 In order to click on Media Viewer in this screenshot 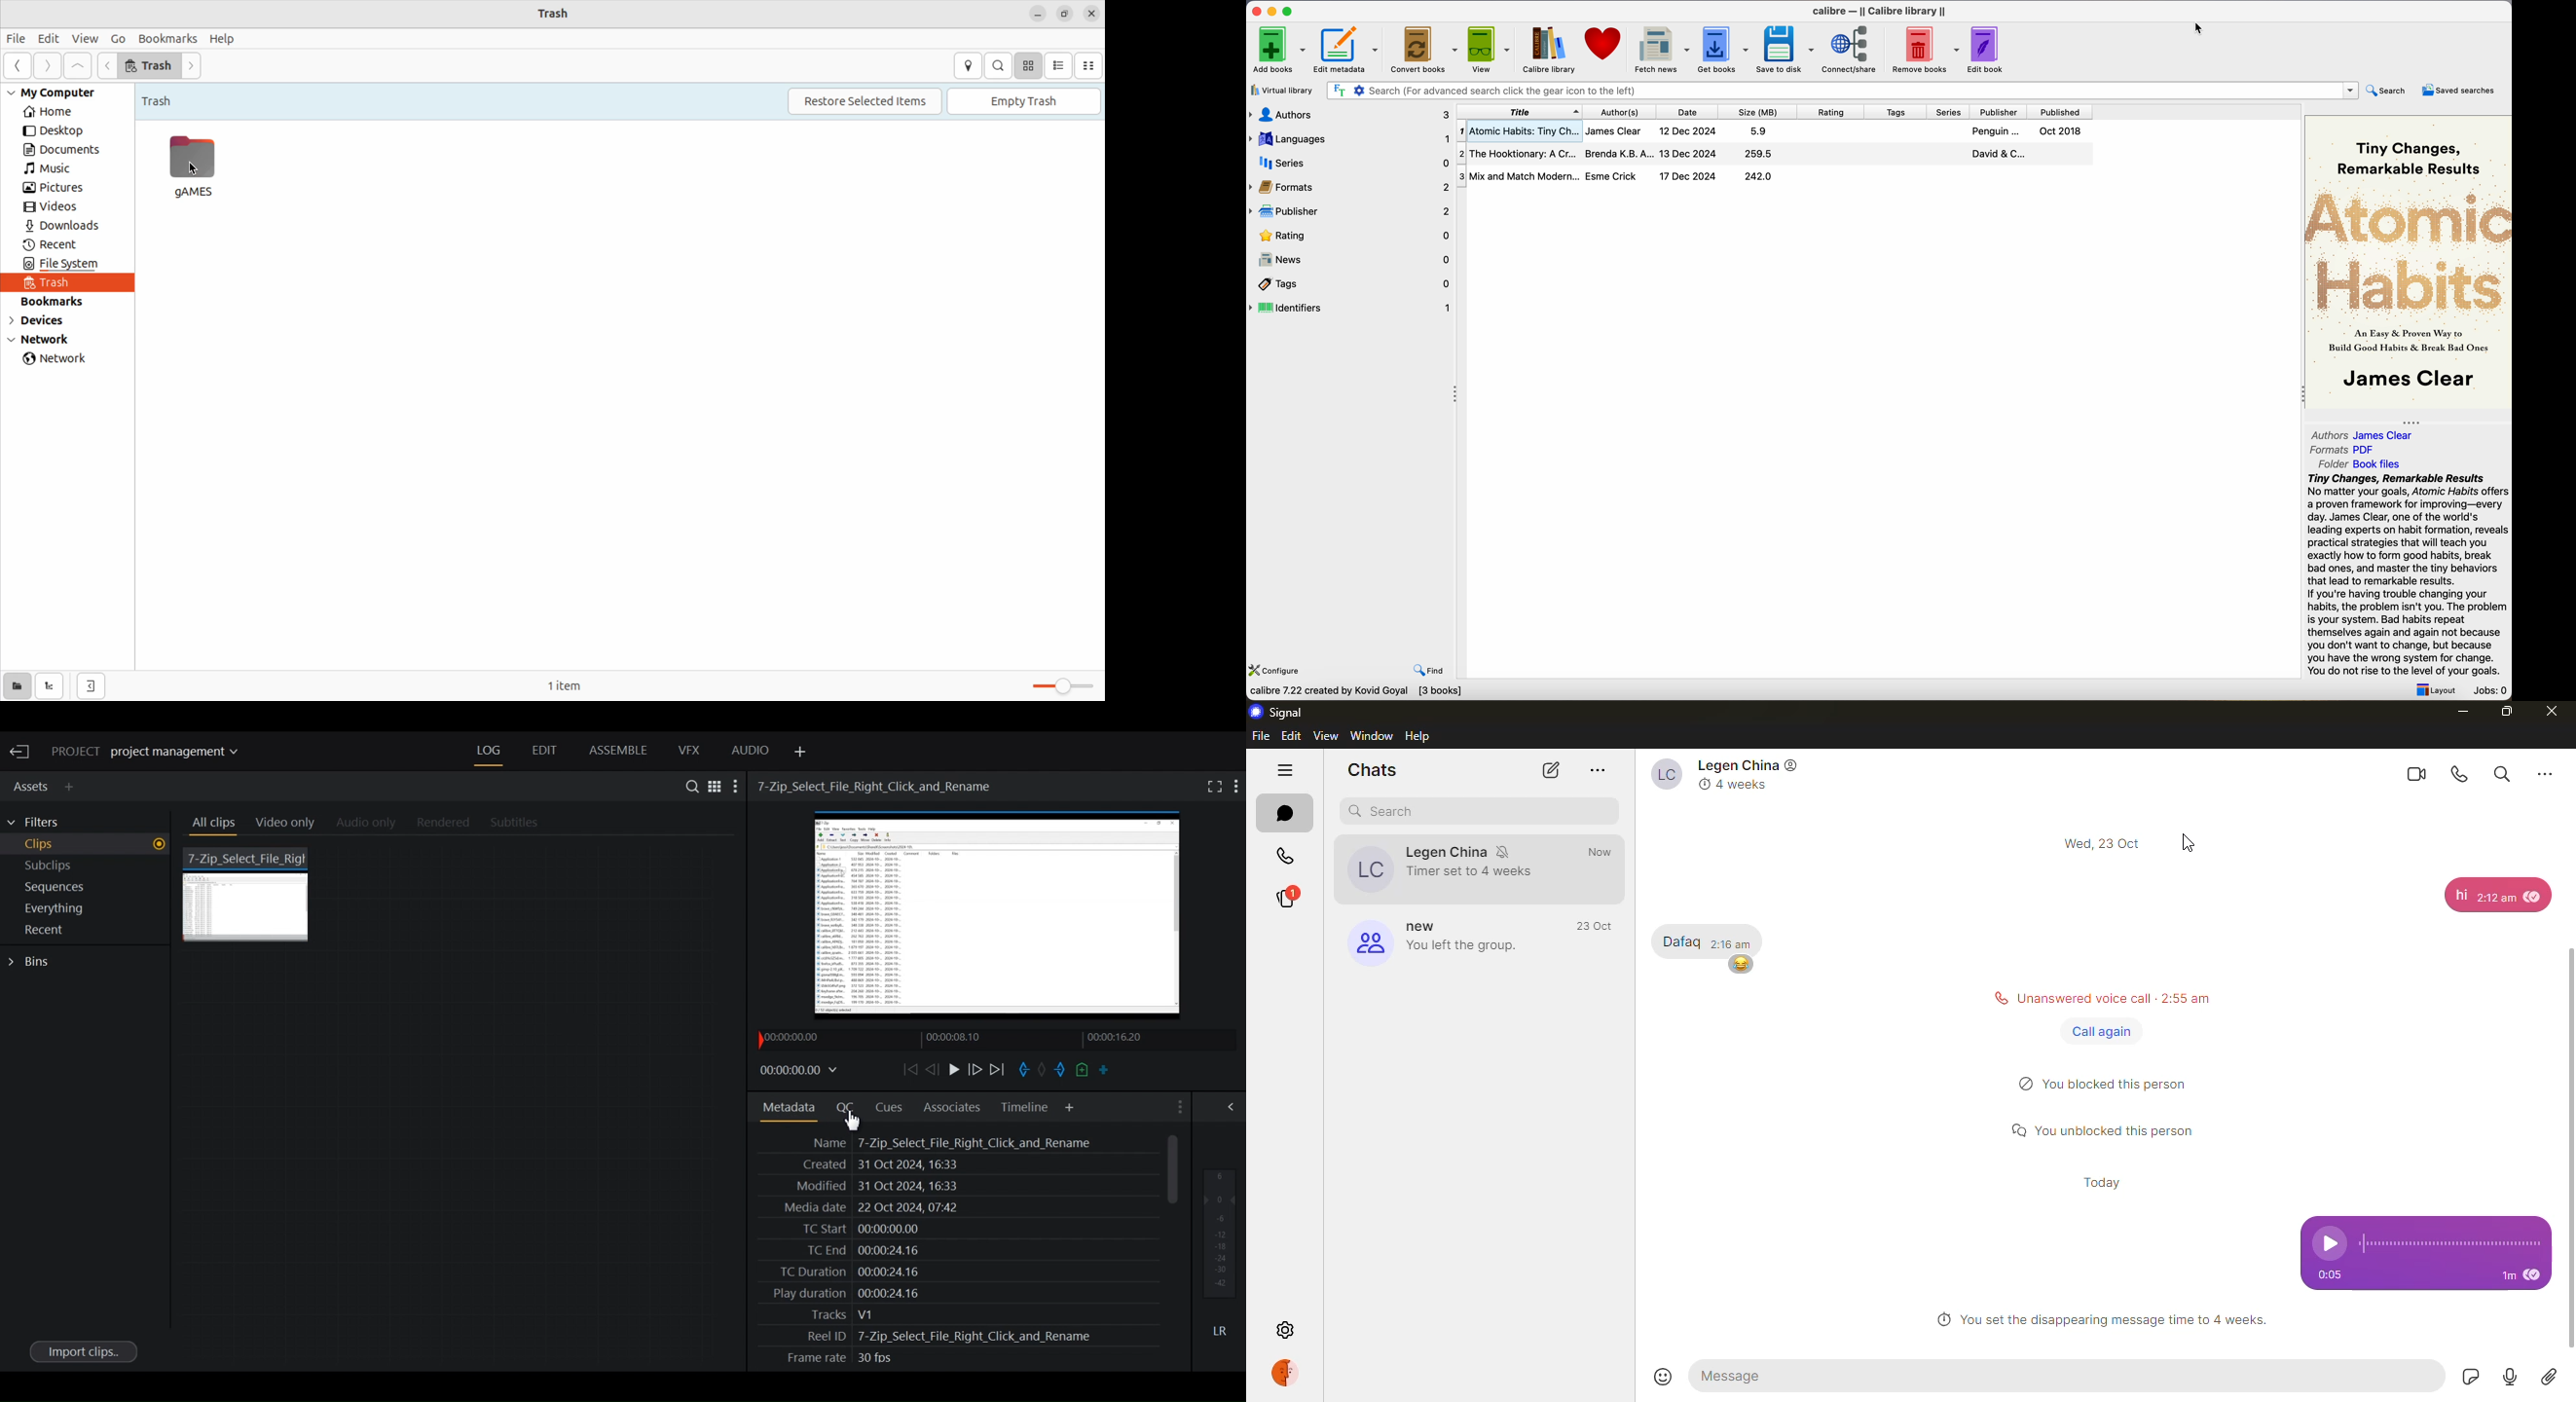, I will do `click(1000, 918)`.